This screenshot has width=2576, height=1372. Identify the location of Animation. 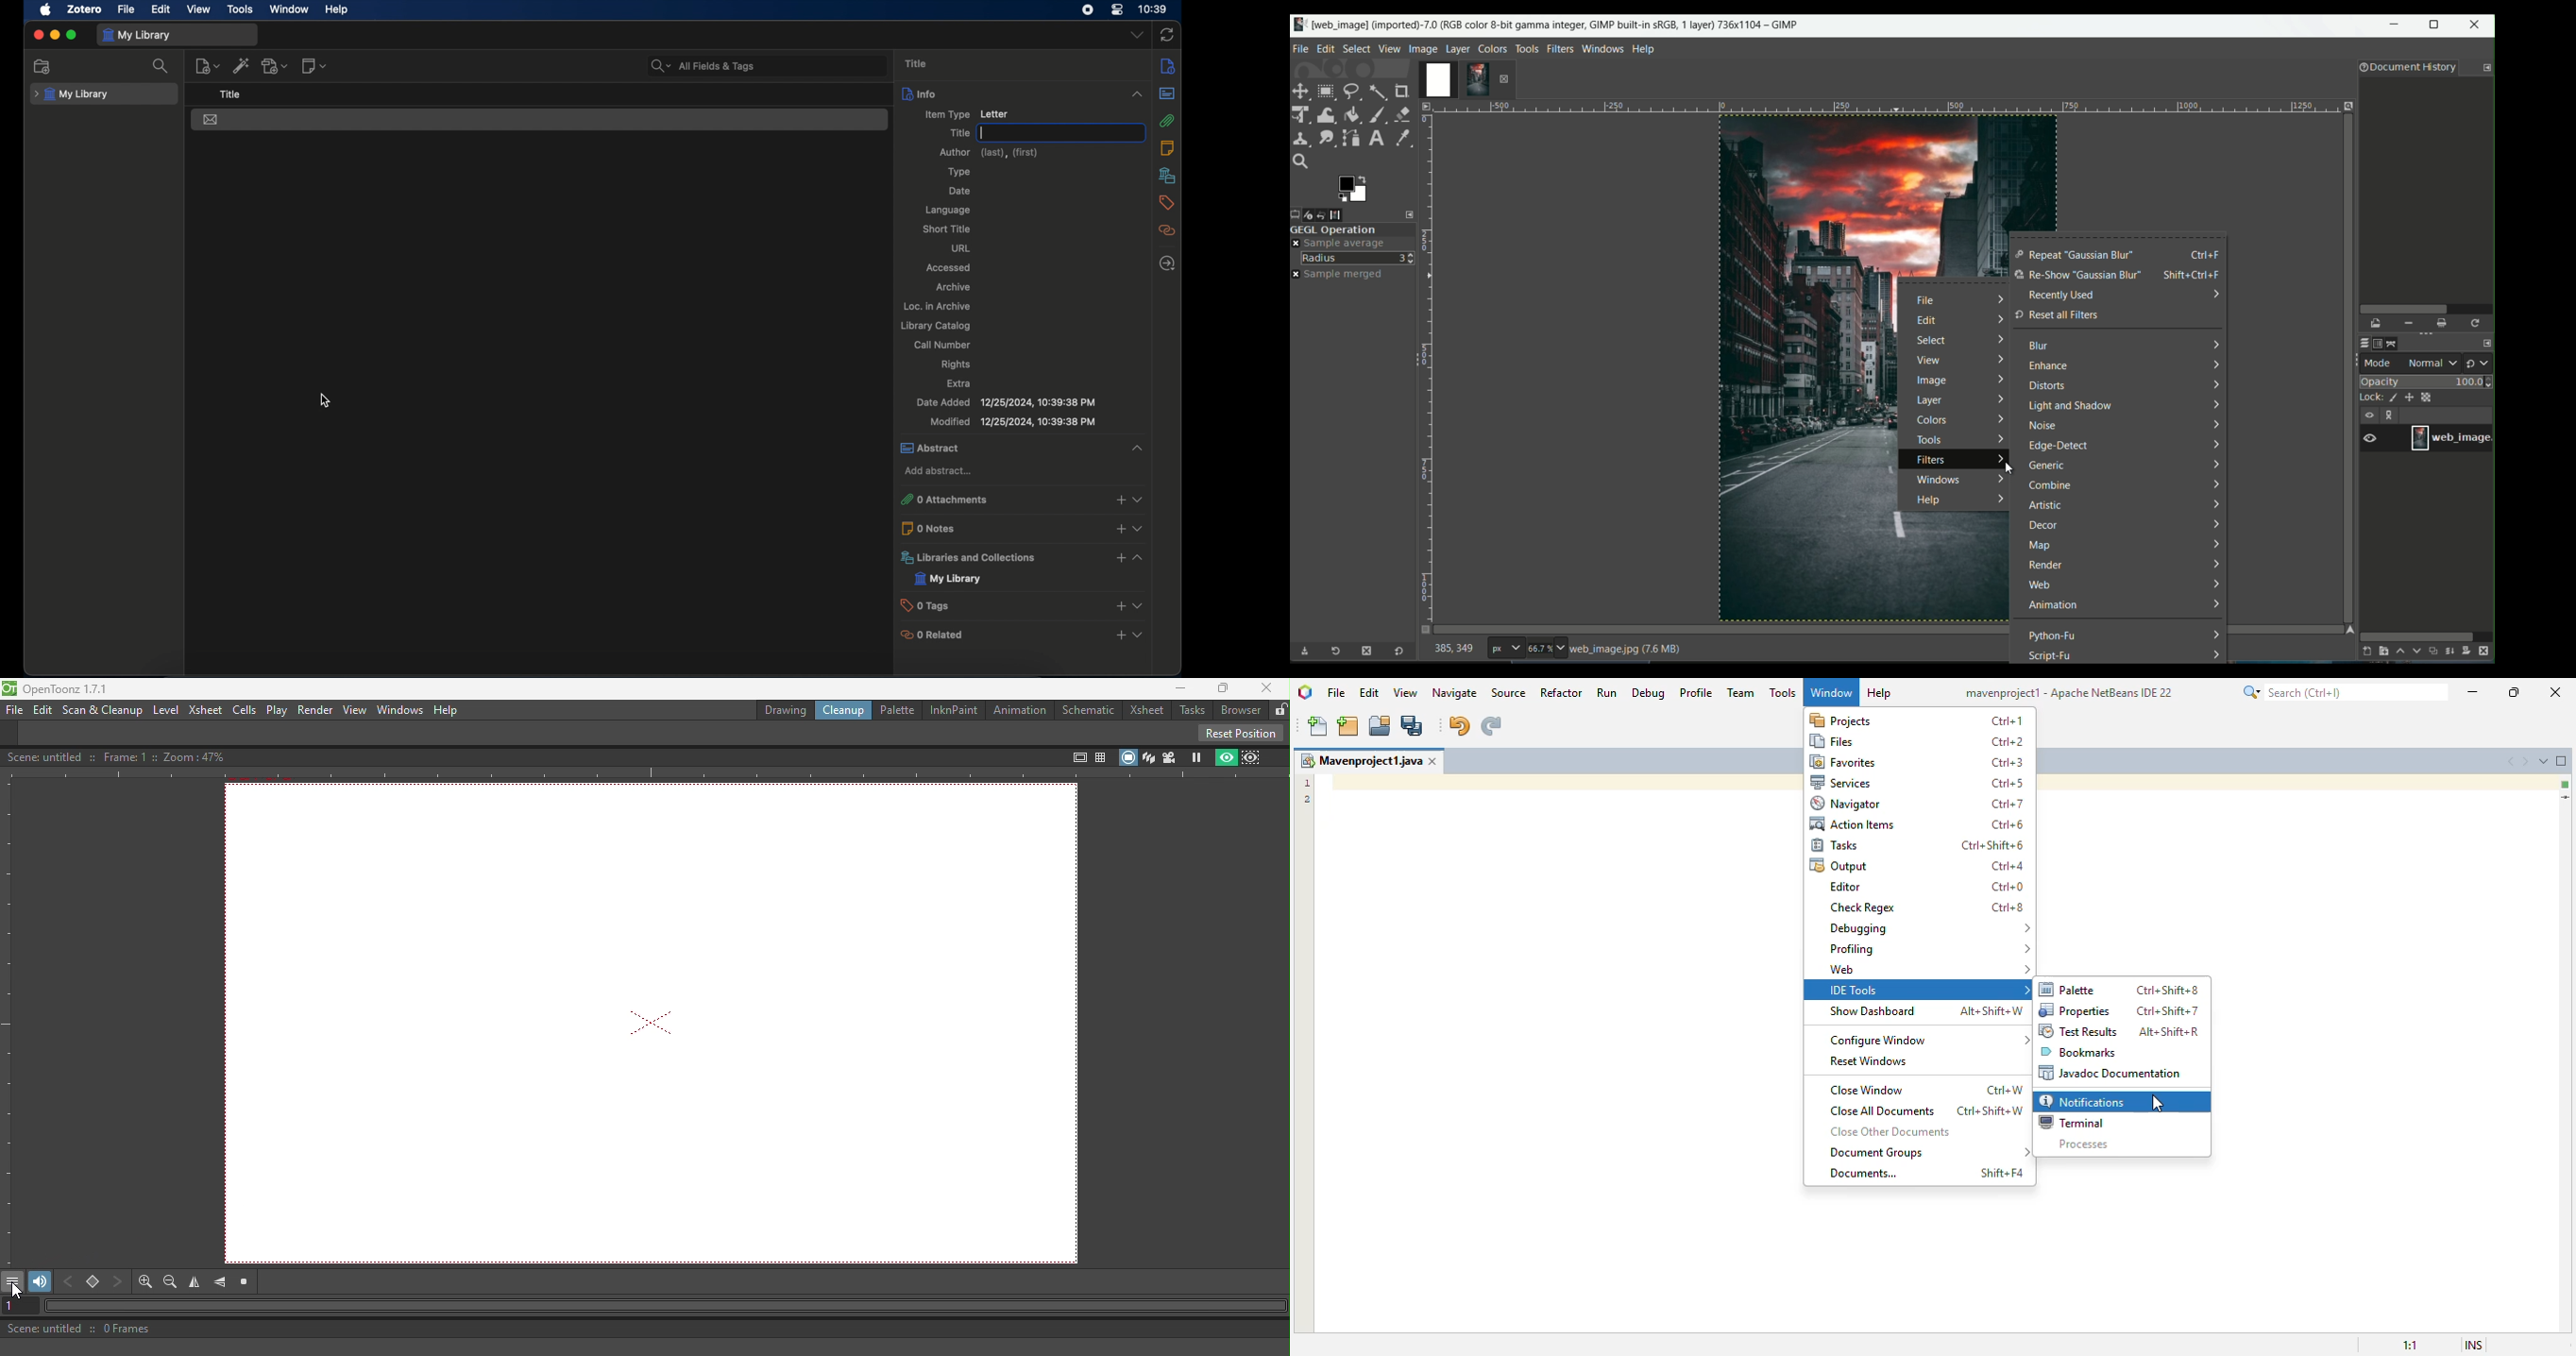
(1022, 711).